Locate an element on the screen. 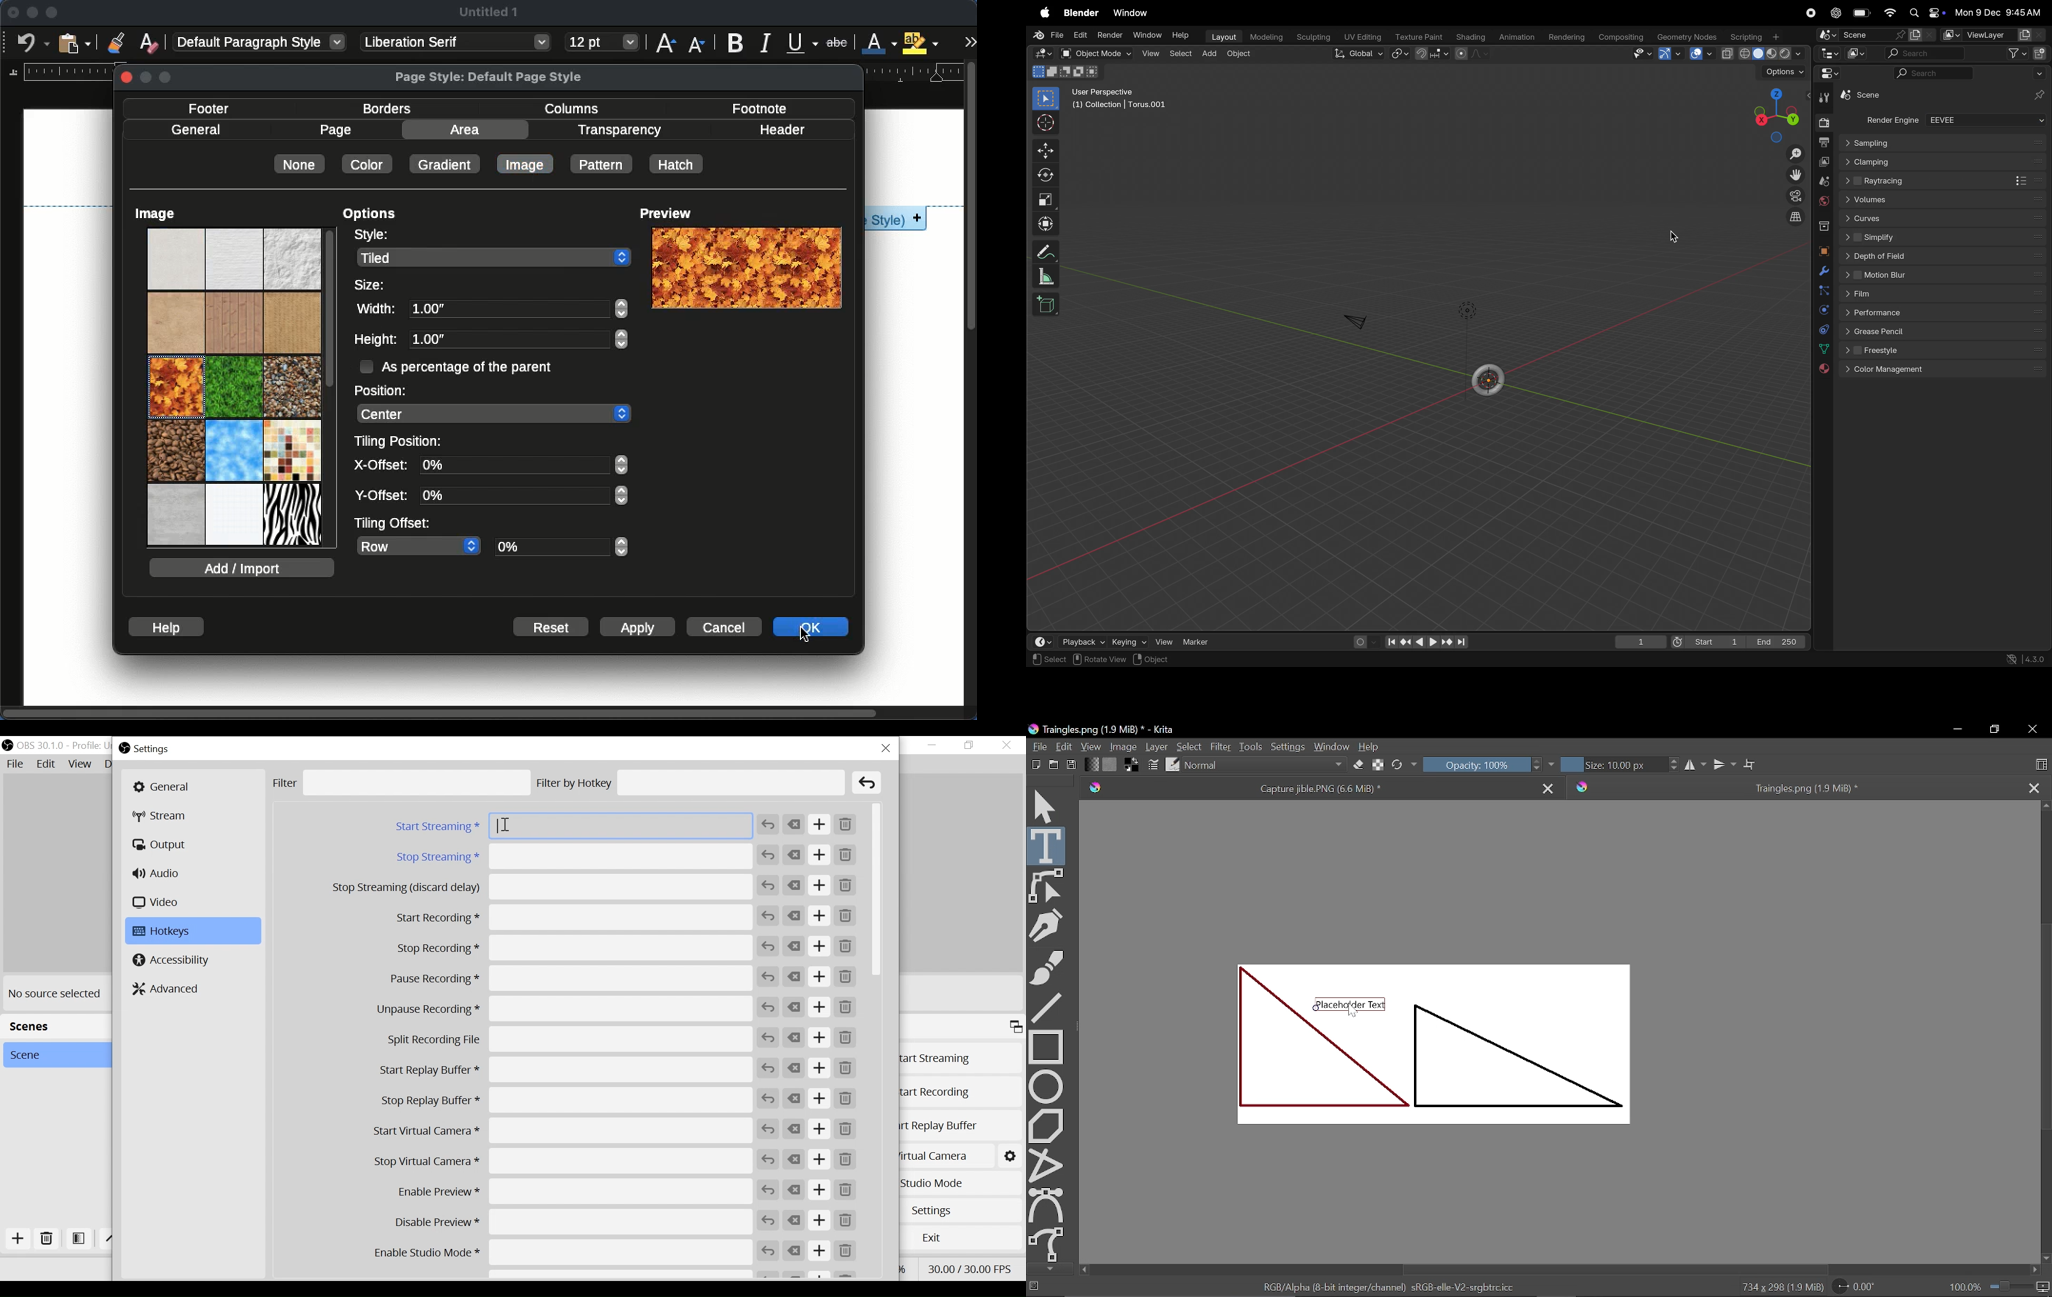 The width and height of the screenshot is (2072, 1316). Clear is located at coordinates (794, 886).